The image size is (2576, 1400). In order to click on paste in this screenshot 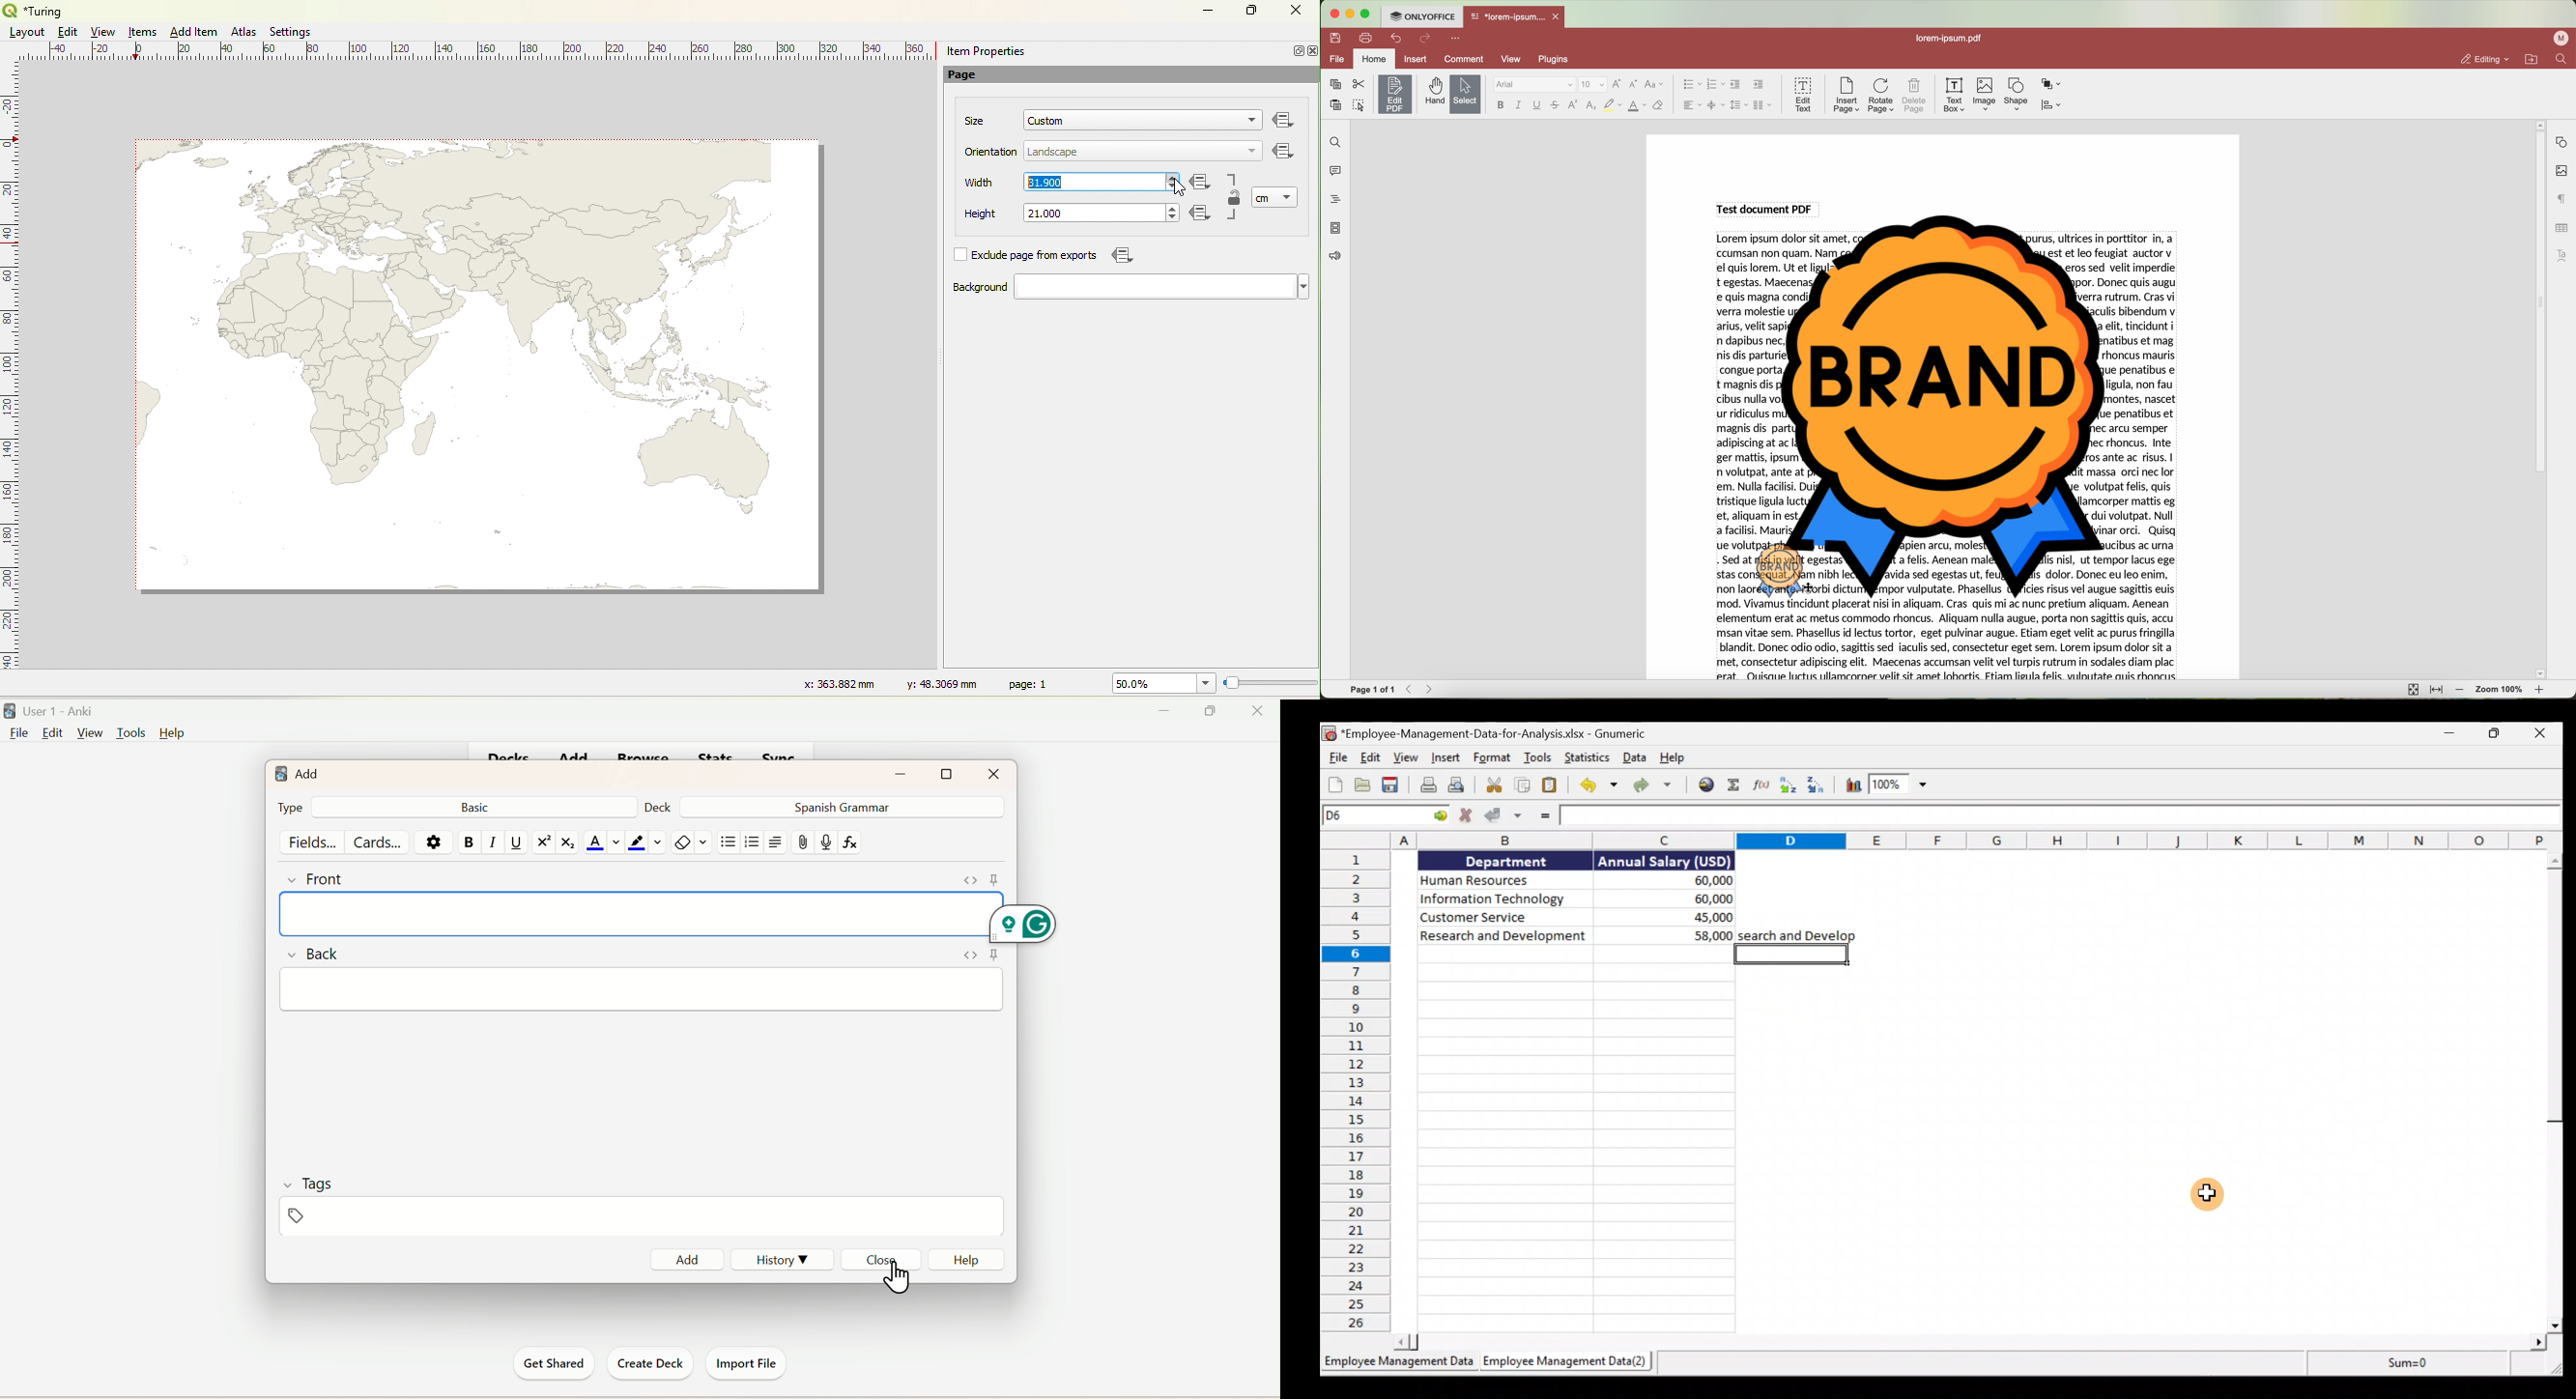, I will do `click(1336, 105)`.